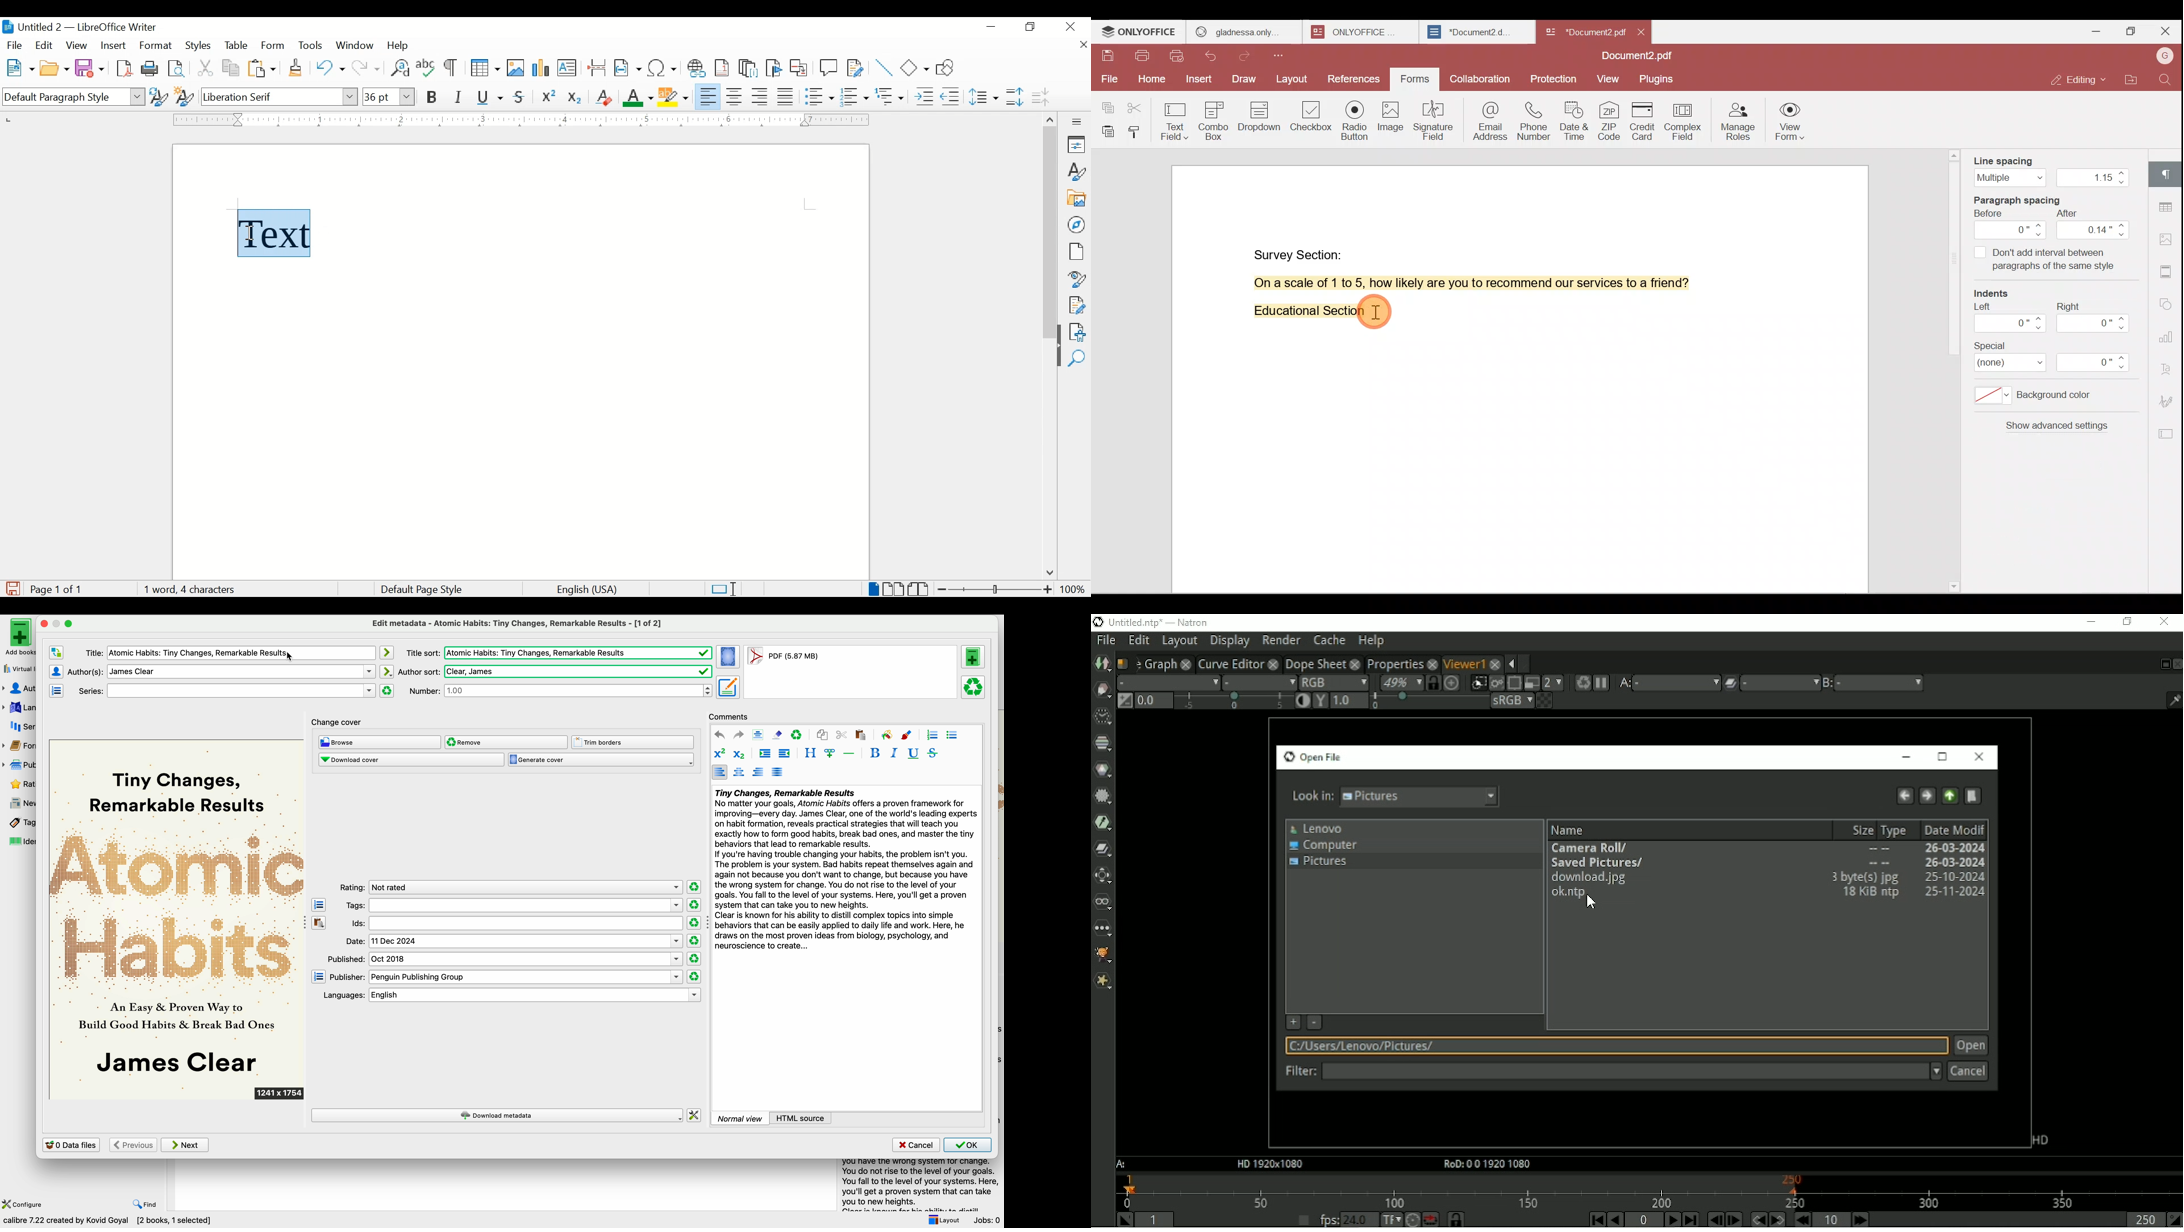 This screenshot has height=1232, width=2184. What do you see at coordinates (1312, 120) in the screenshot?
I see `Checkbox` at bounding box center [1312, 120].